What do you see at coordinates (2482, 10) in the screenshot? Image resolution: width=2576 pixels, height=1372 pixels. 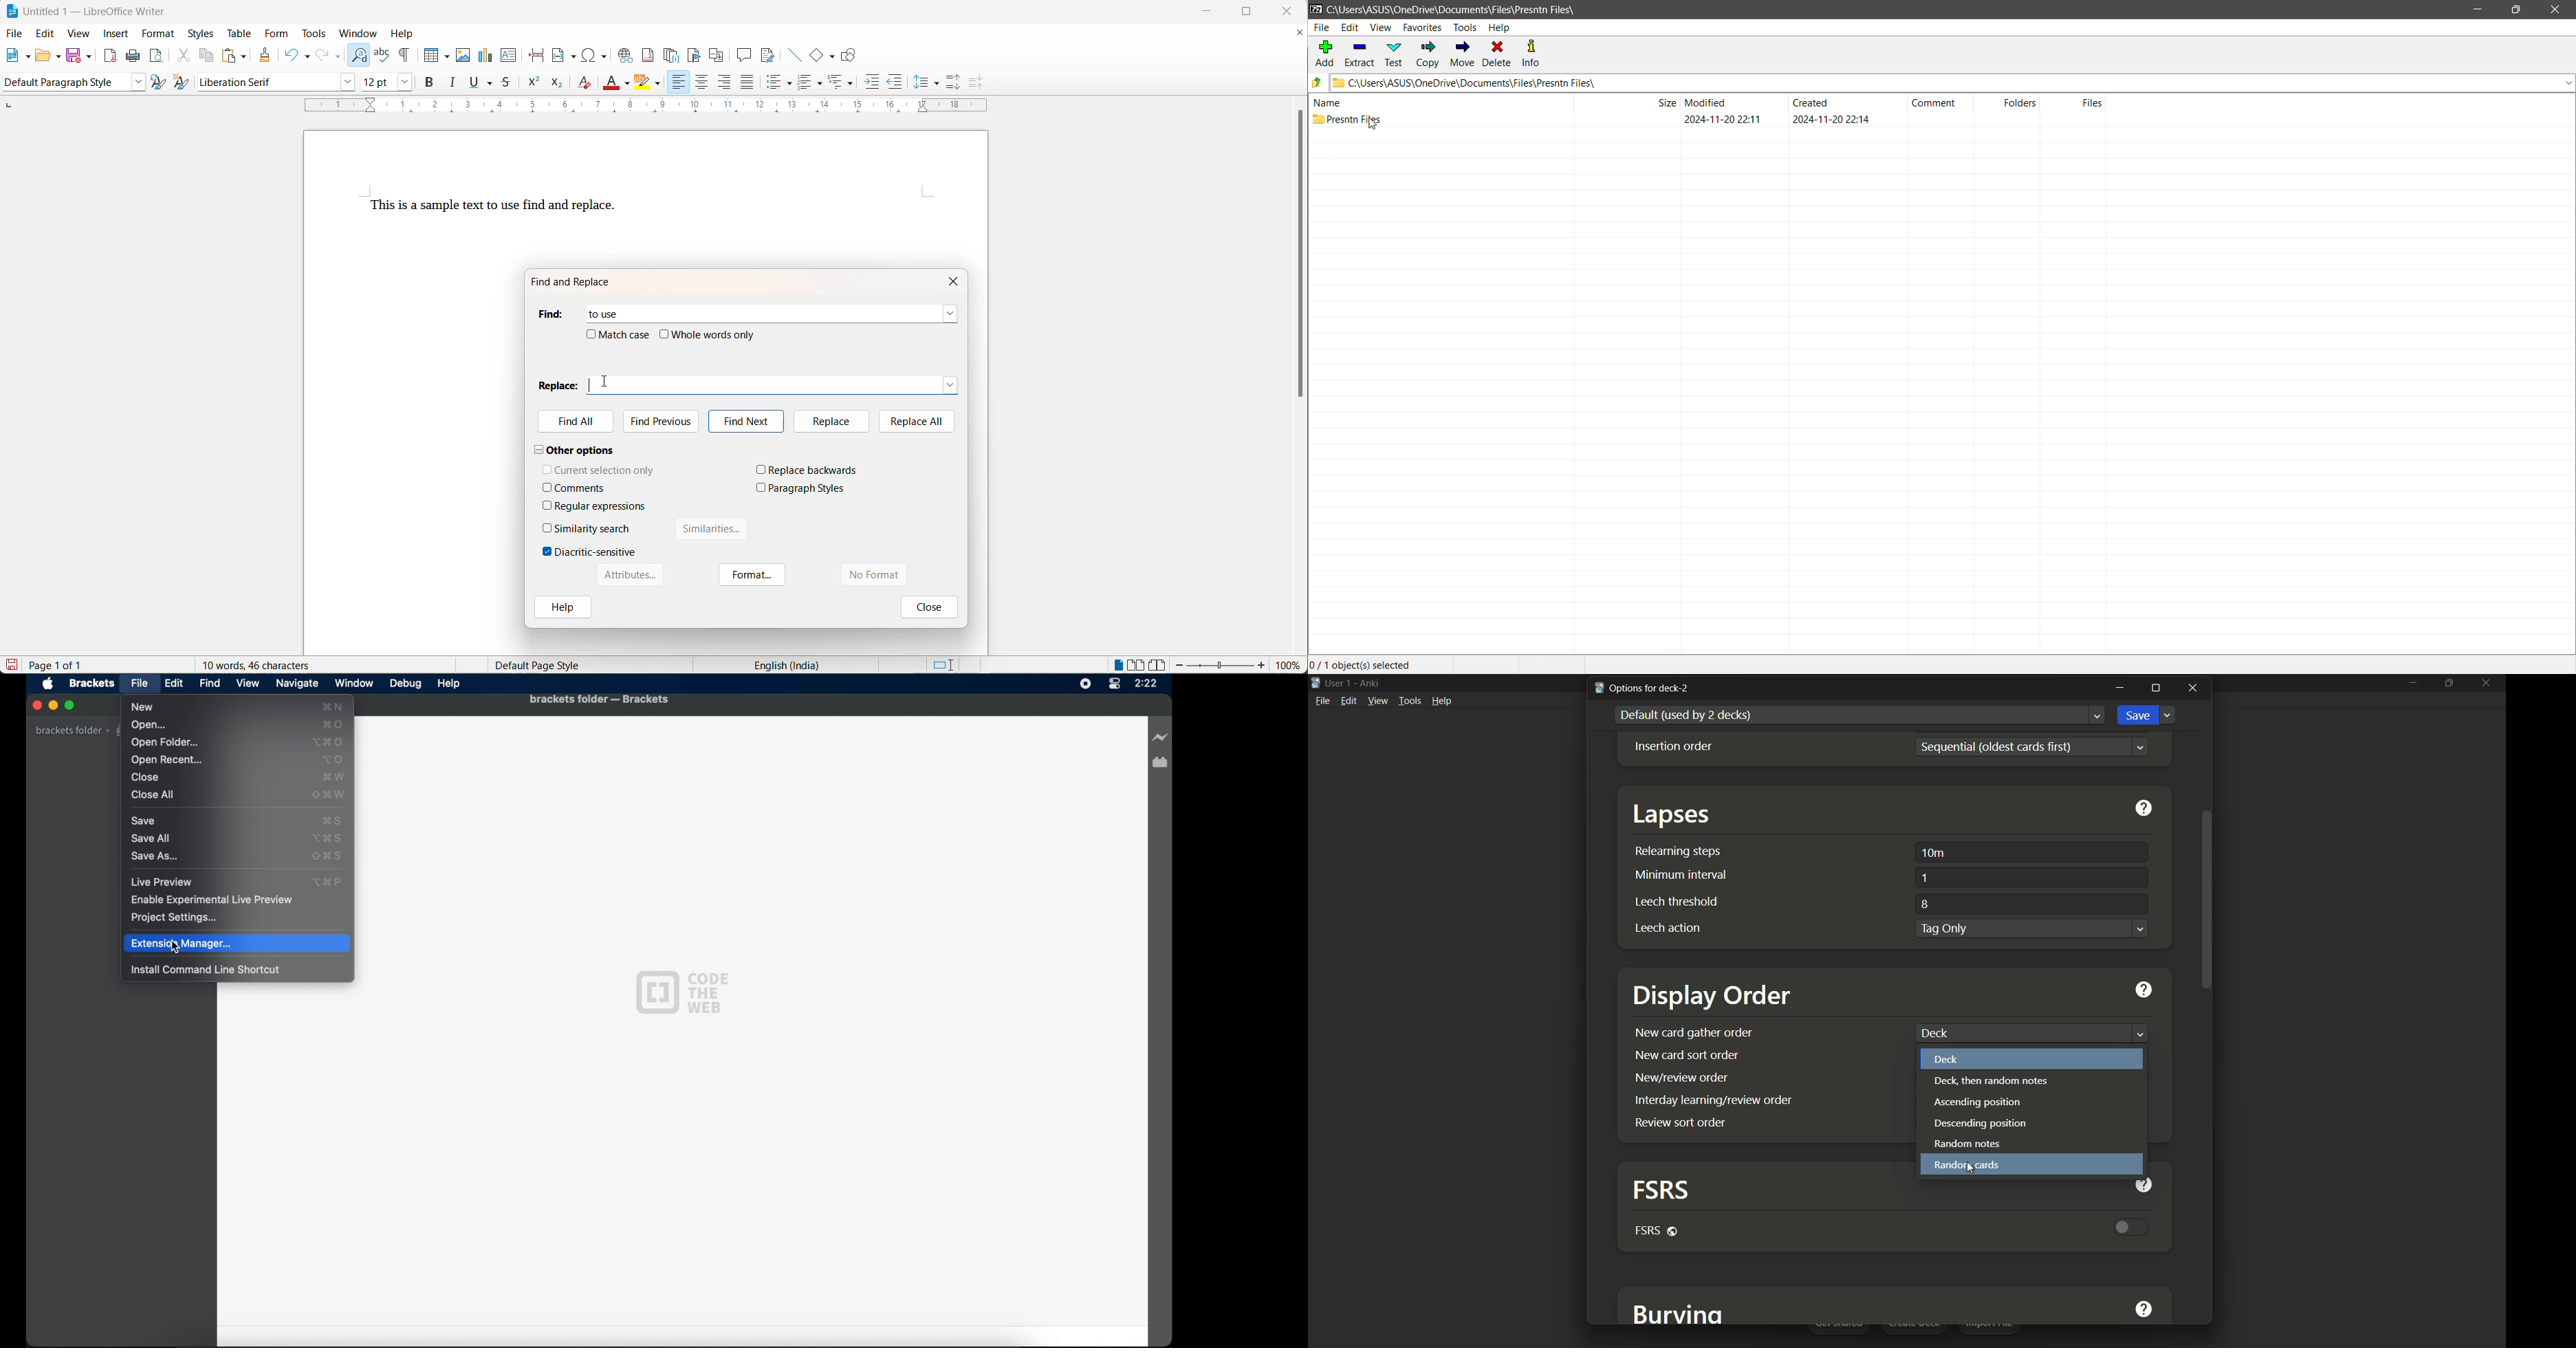 I see `Minimize` at bounding box center [2482, 10].